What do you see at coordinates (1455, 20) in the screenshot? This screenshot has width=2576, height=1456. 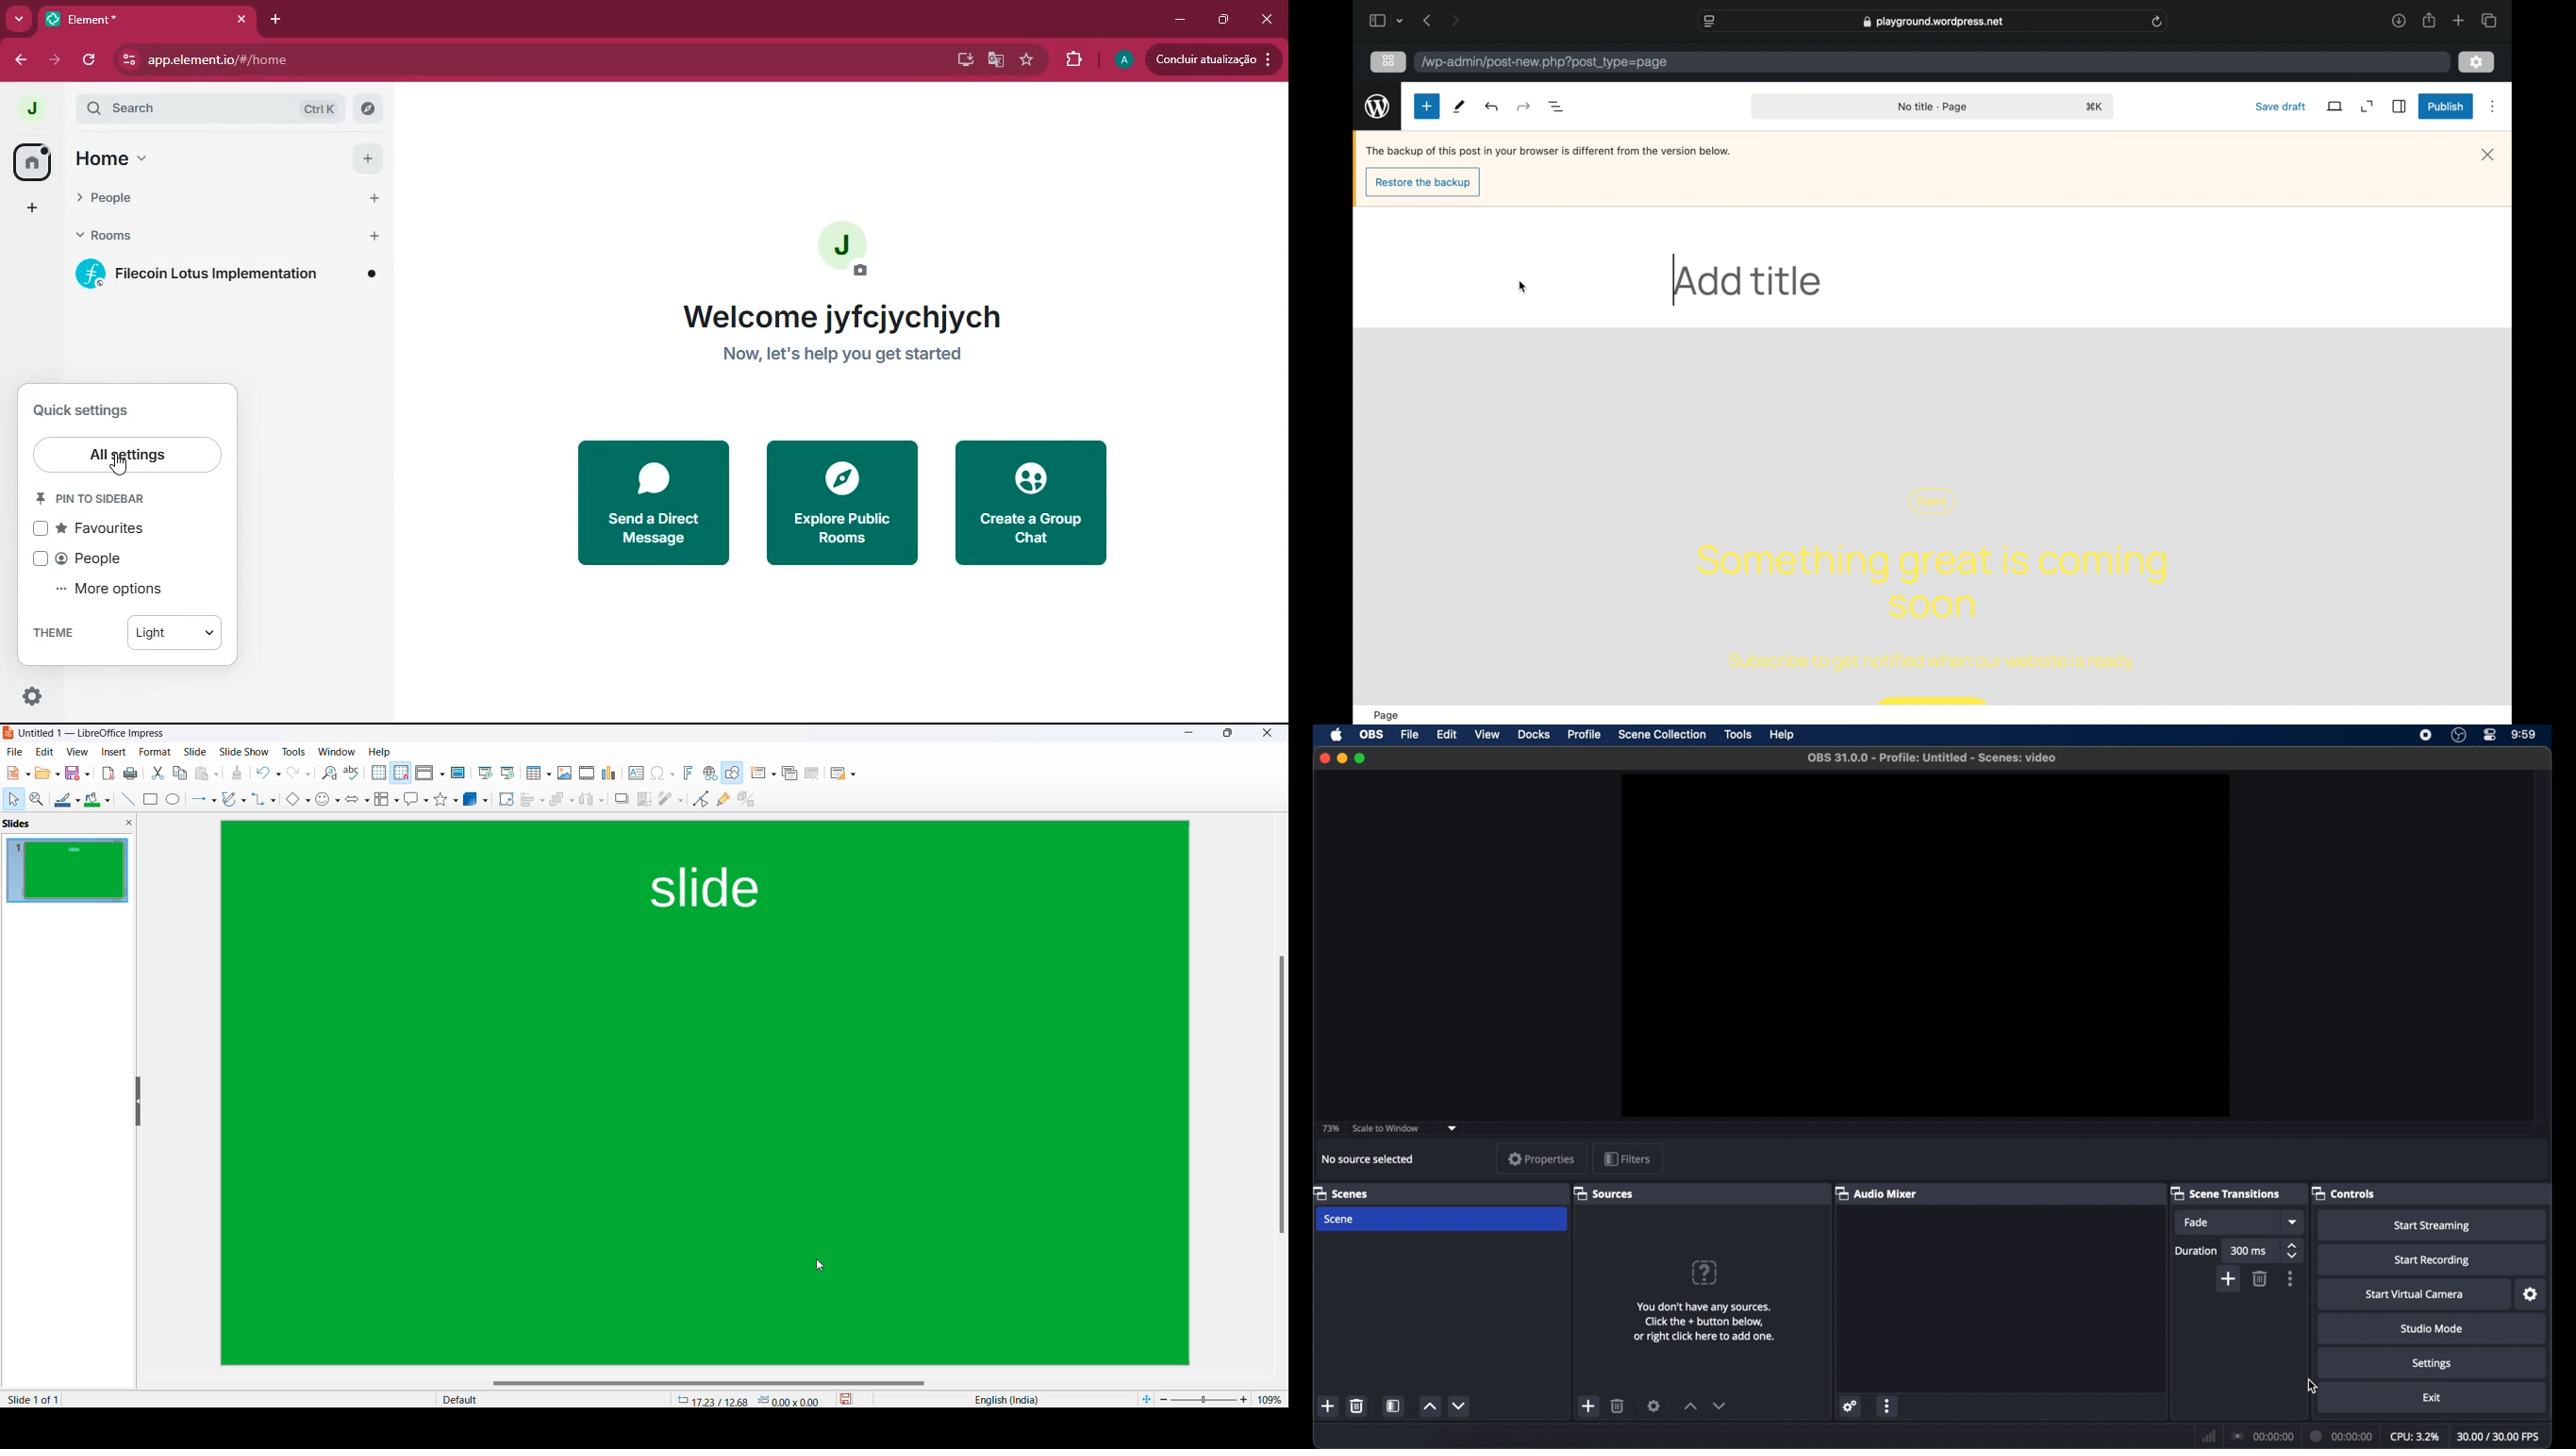 I see `next page` at bounding box center [1455, 20].